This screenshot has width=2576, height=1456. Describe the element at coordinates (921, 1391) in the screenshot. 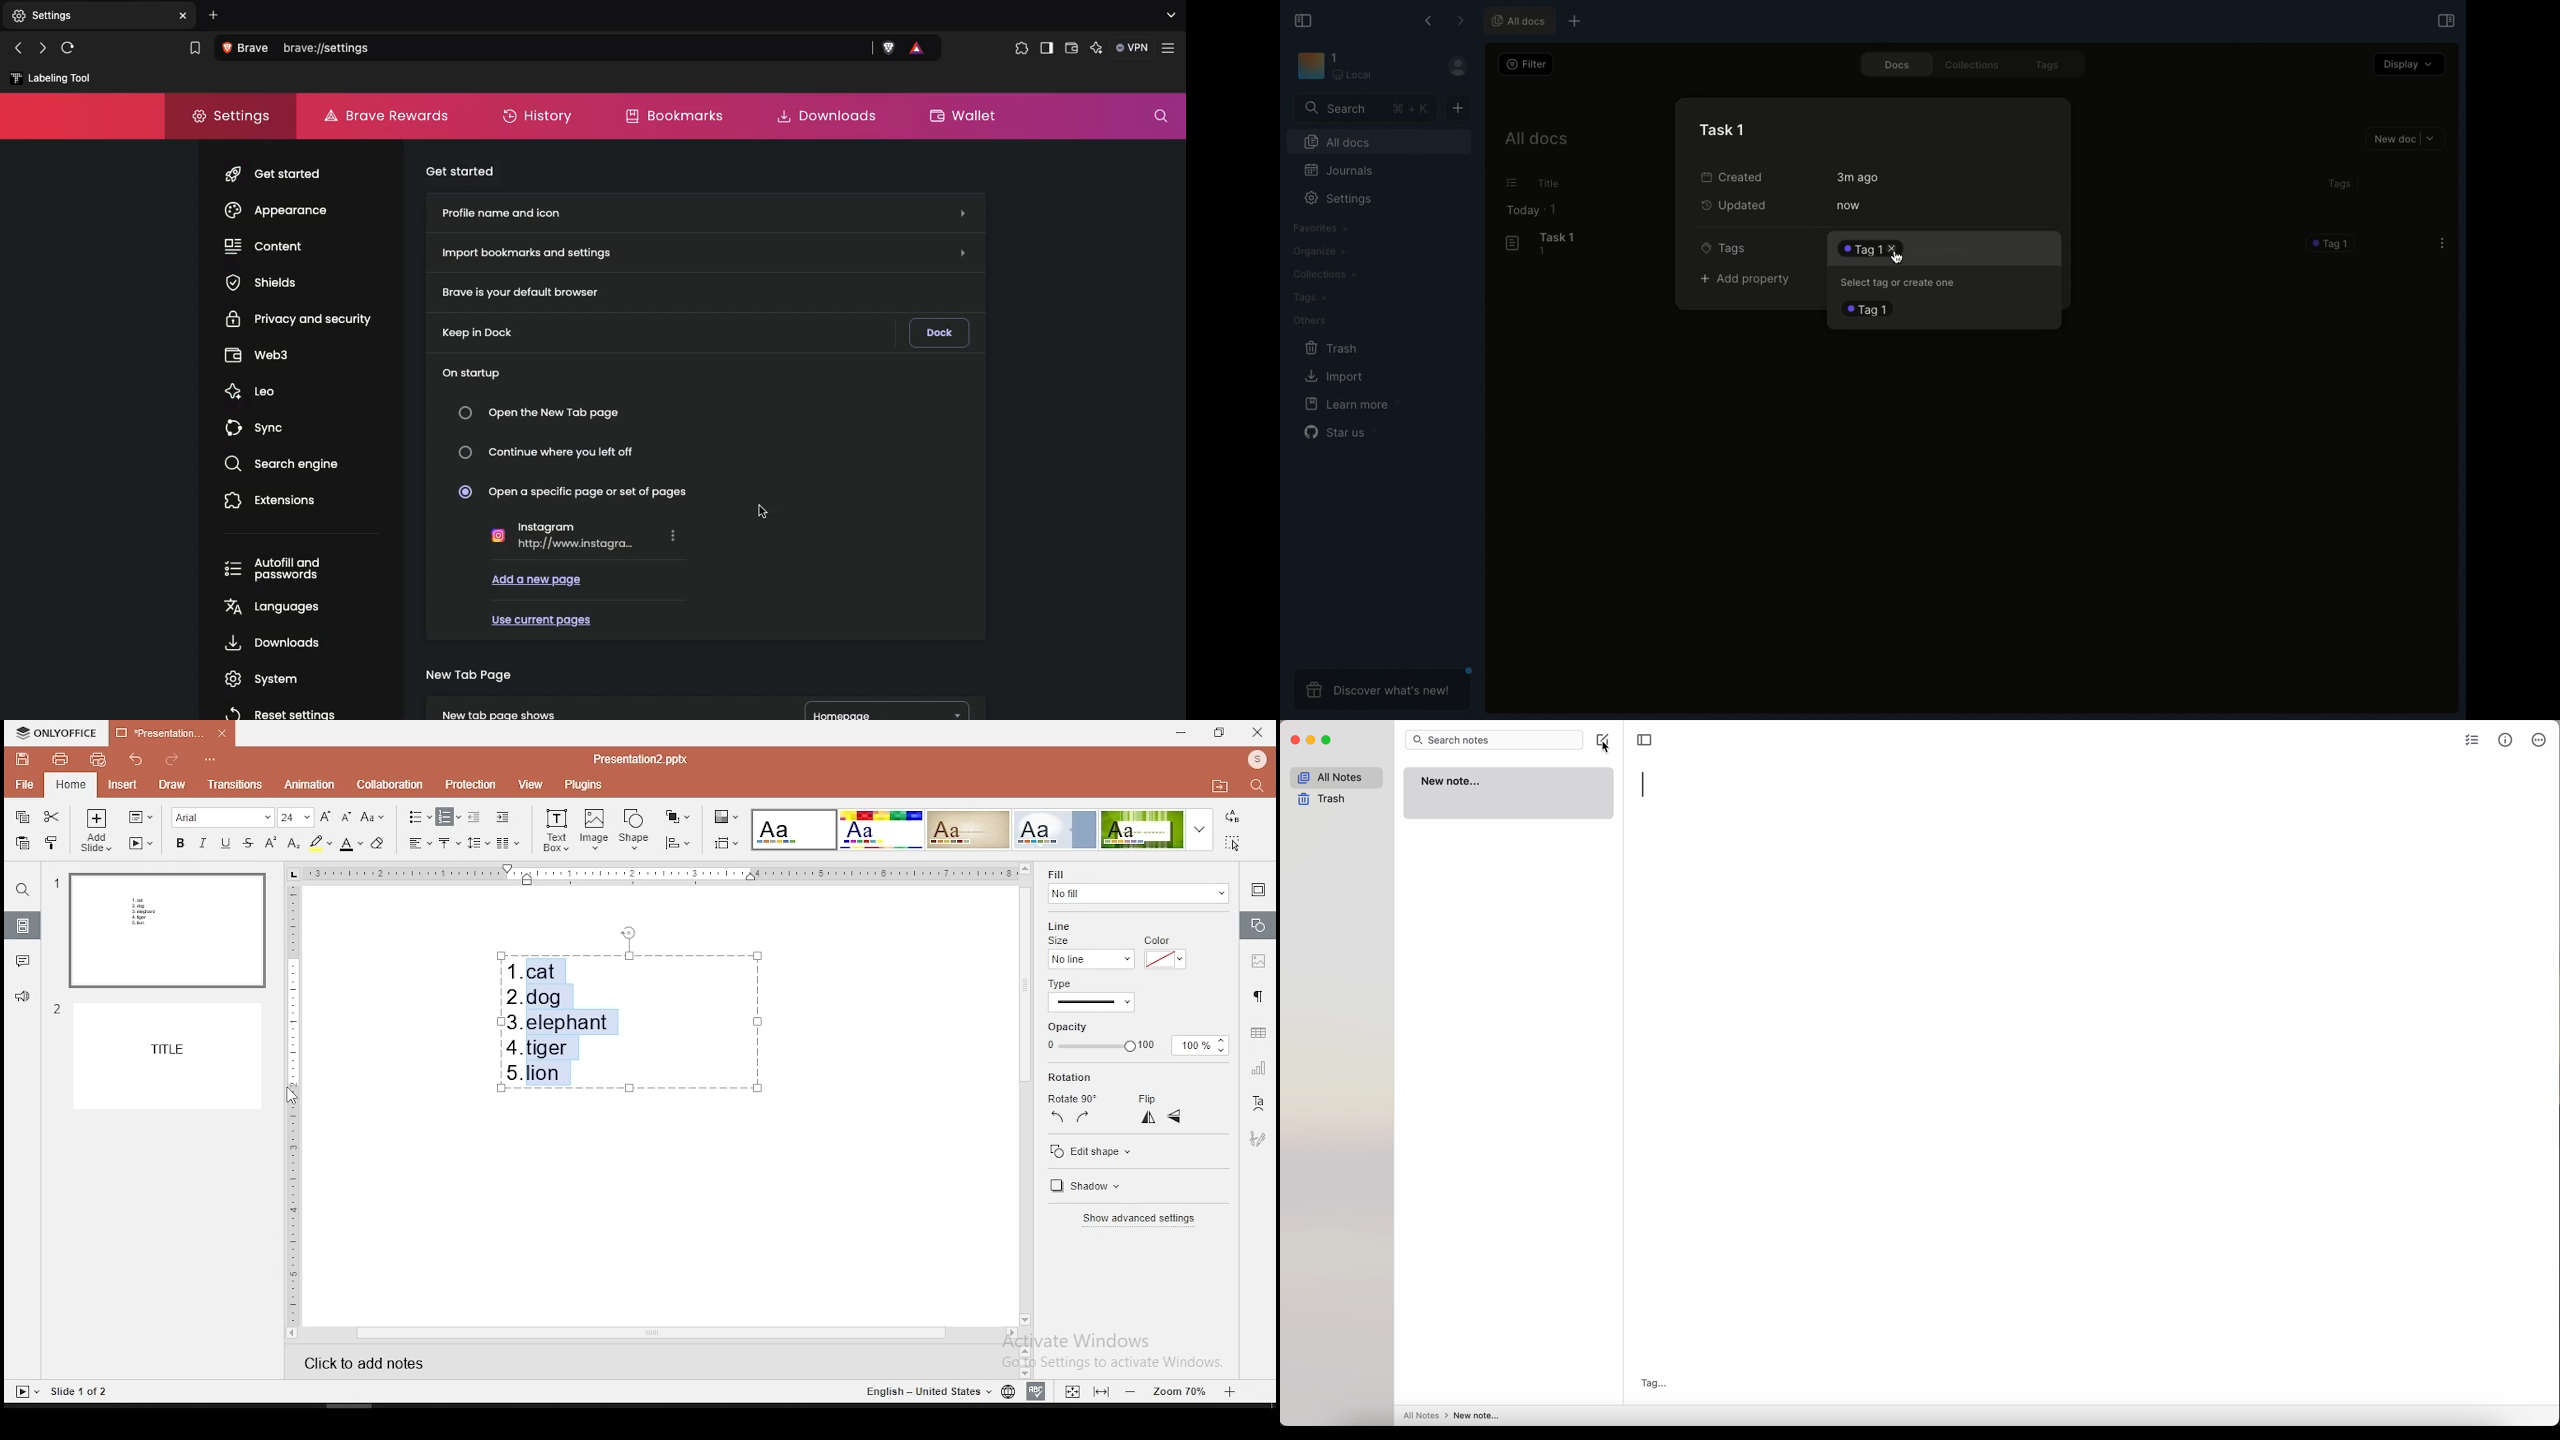

I see `english - united states` at that location.